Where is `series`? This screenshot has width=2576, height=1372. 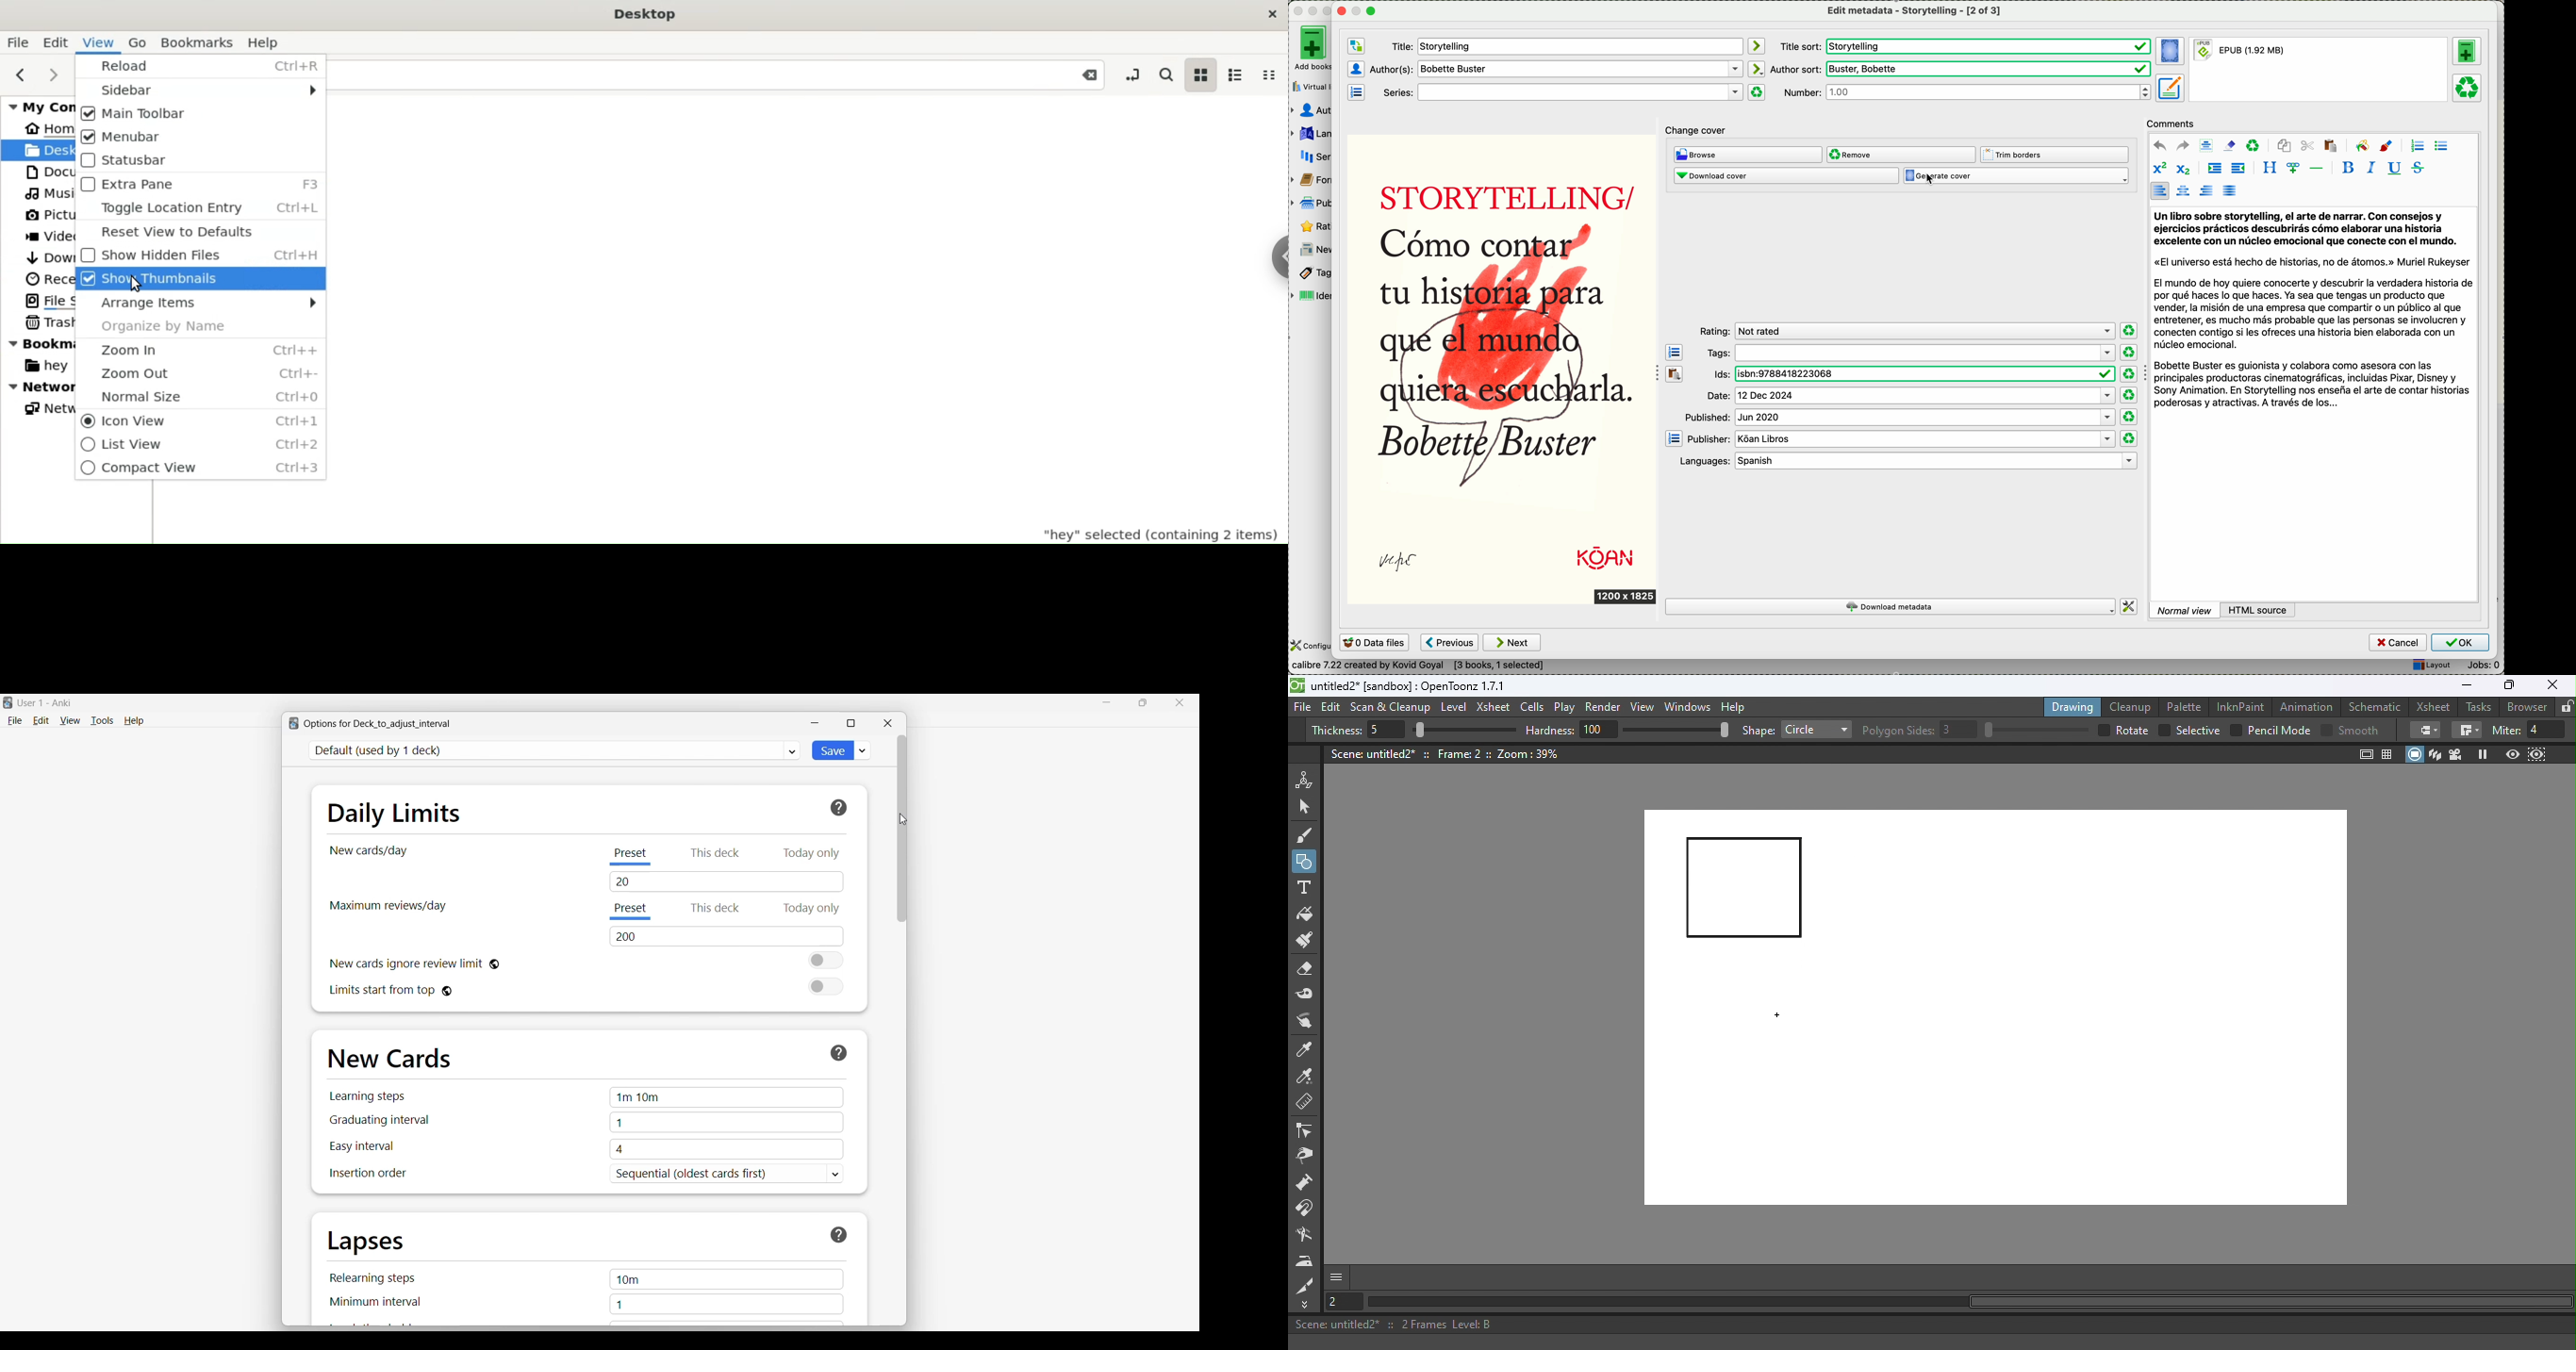 series is located at coordinates (1560, 92).